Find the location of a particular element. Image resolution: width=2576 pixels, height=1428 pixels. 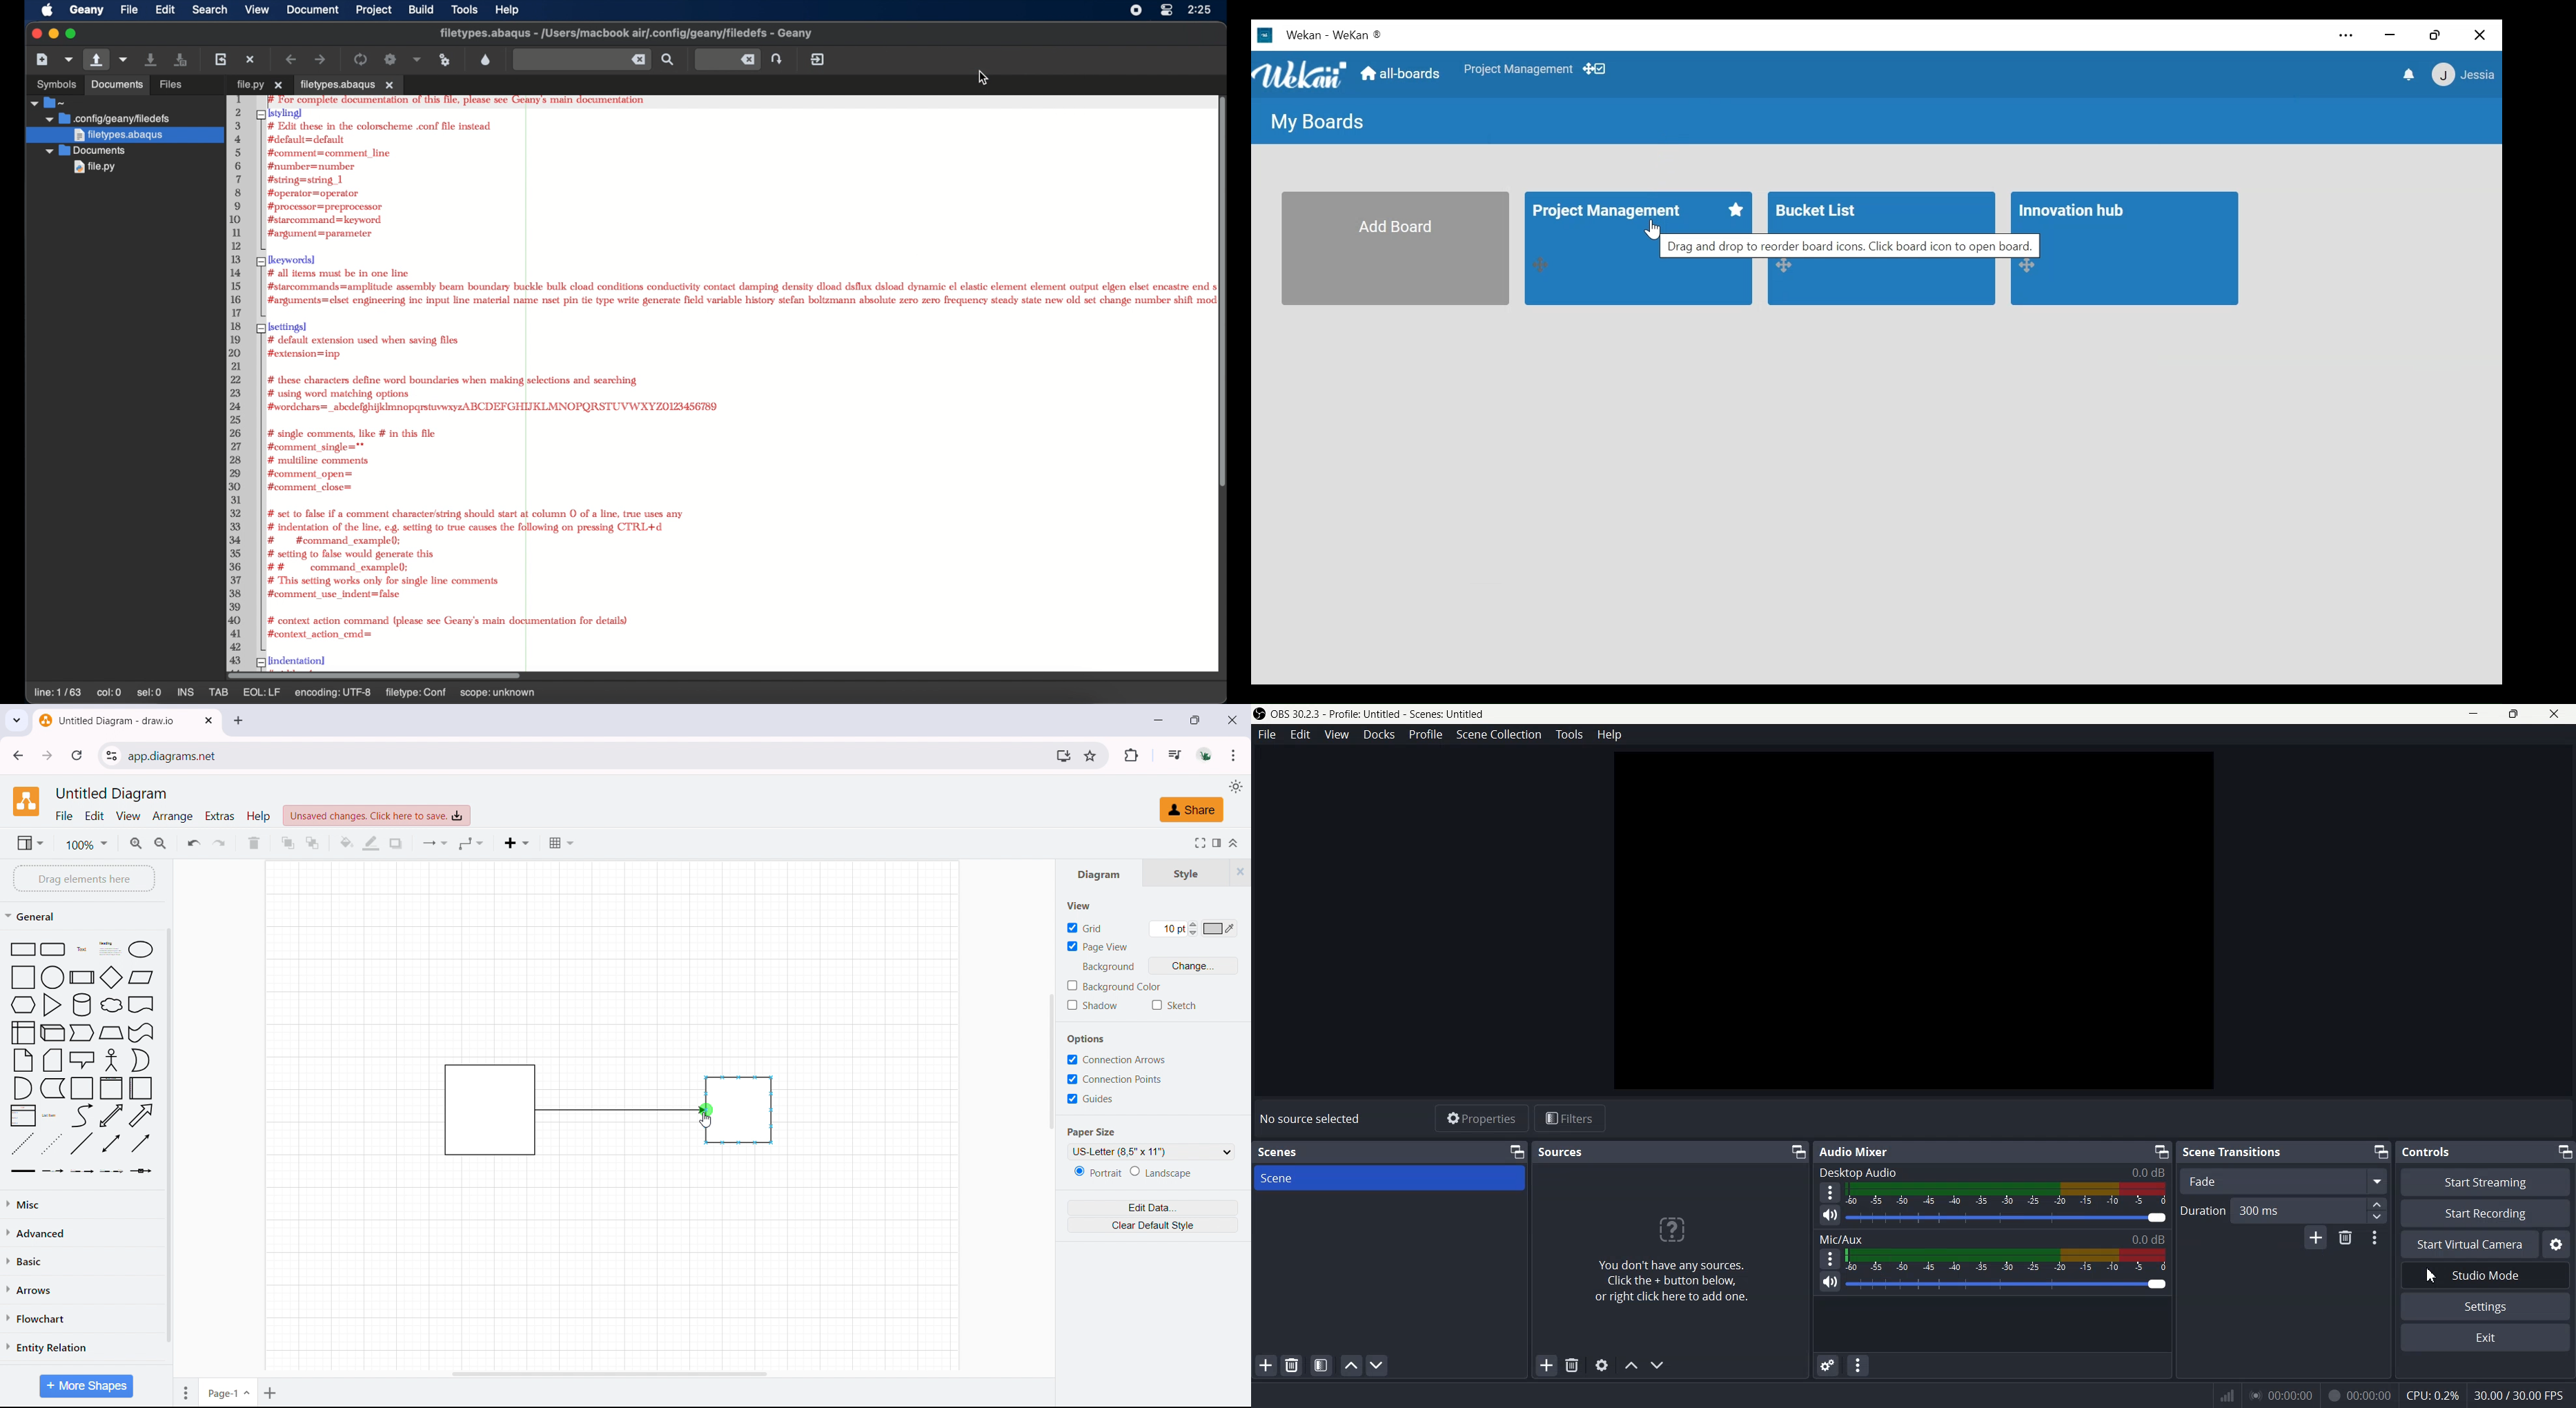

insert is located at coordinates (517, 843).